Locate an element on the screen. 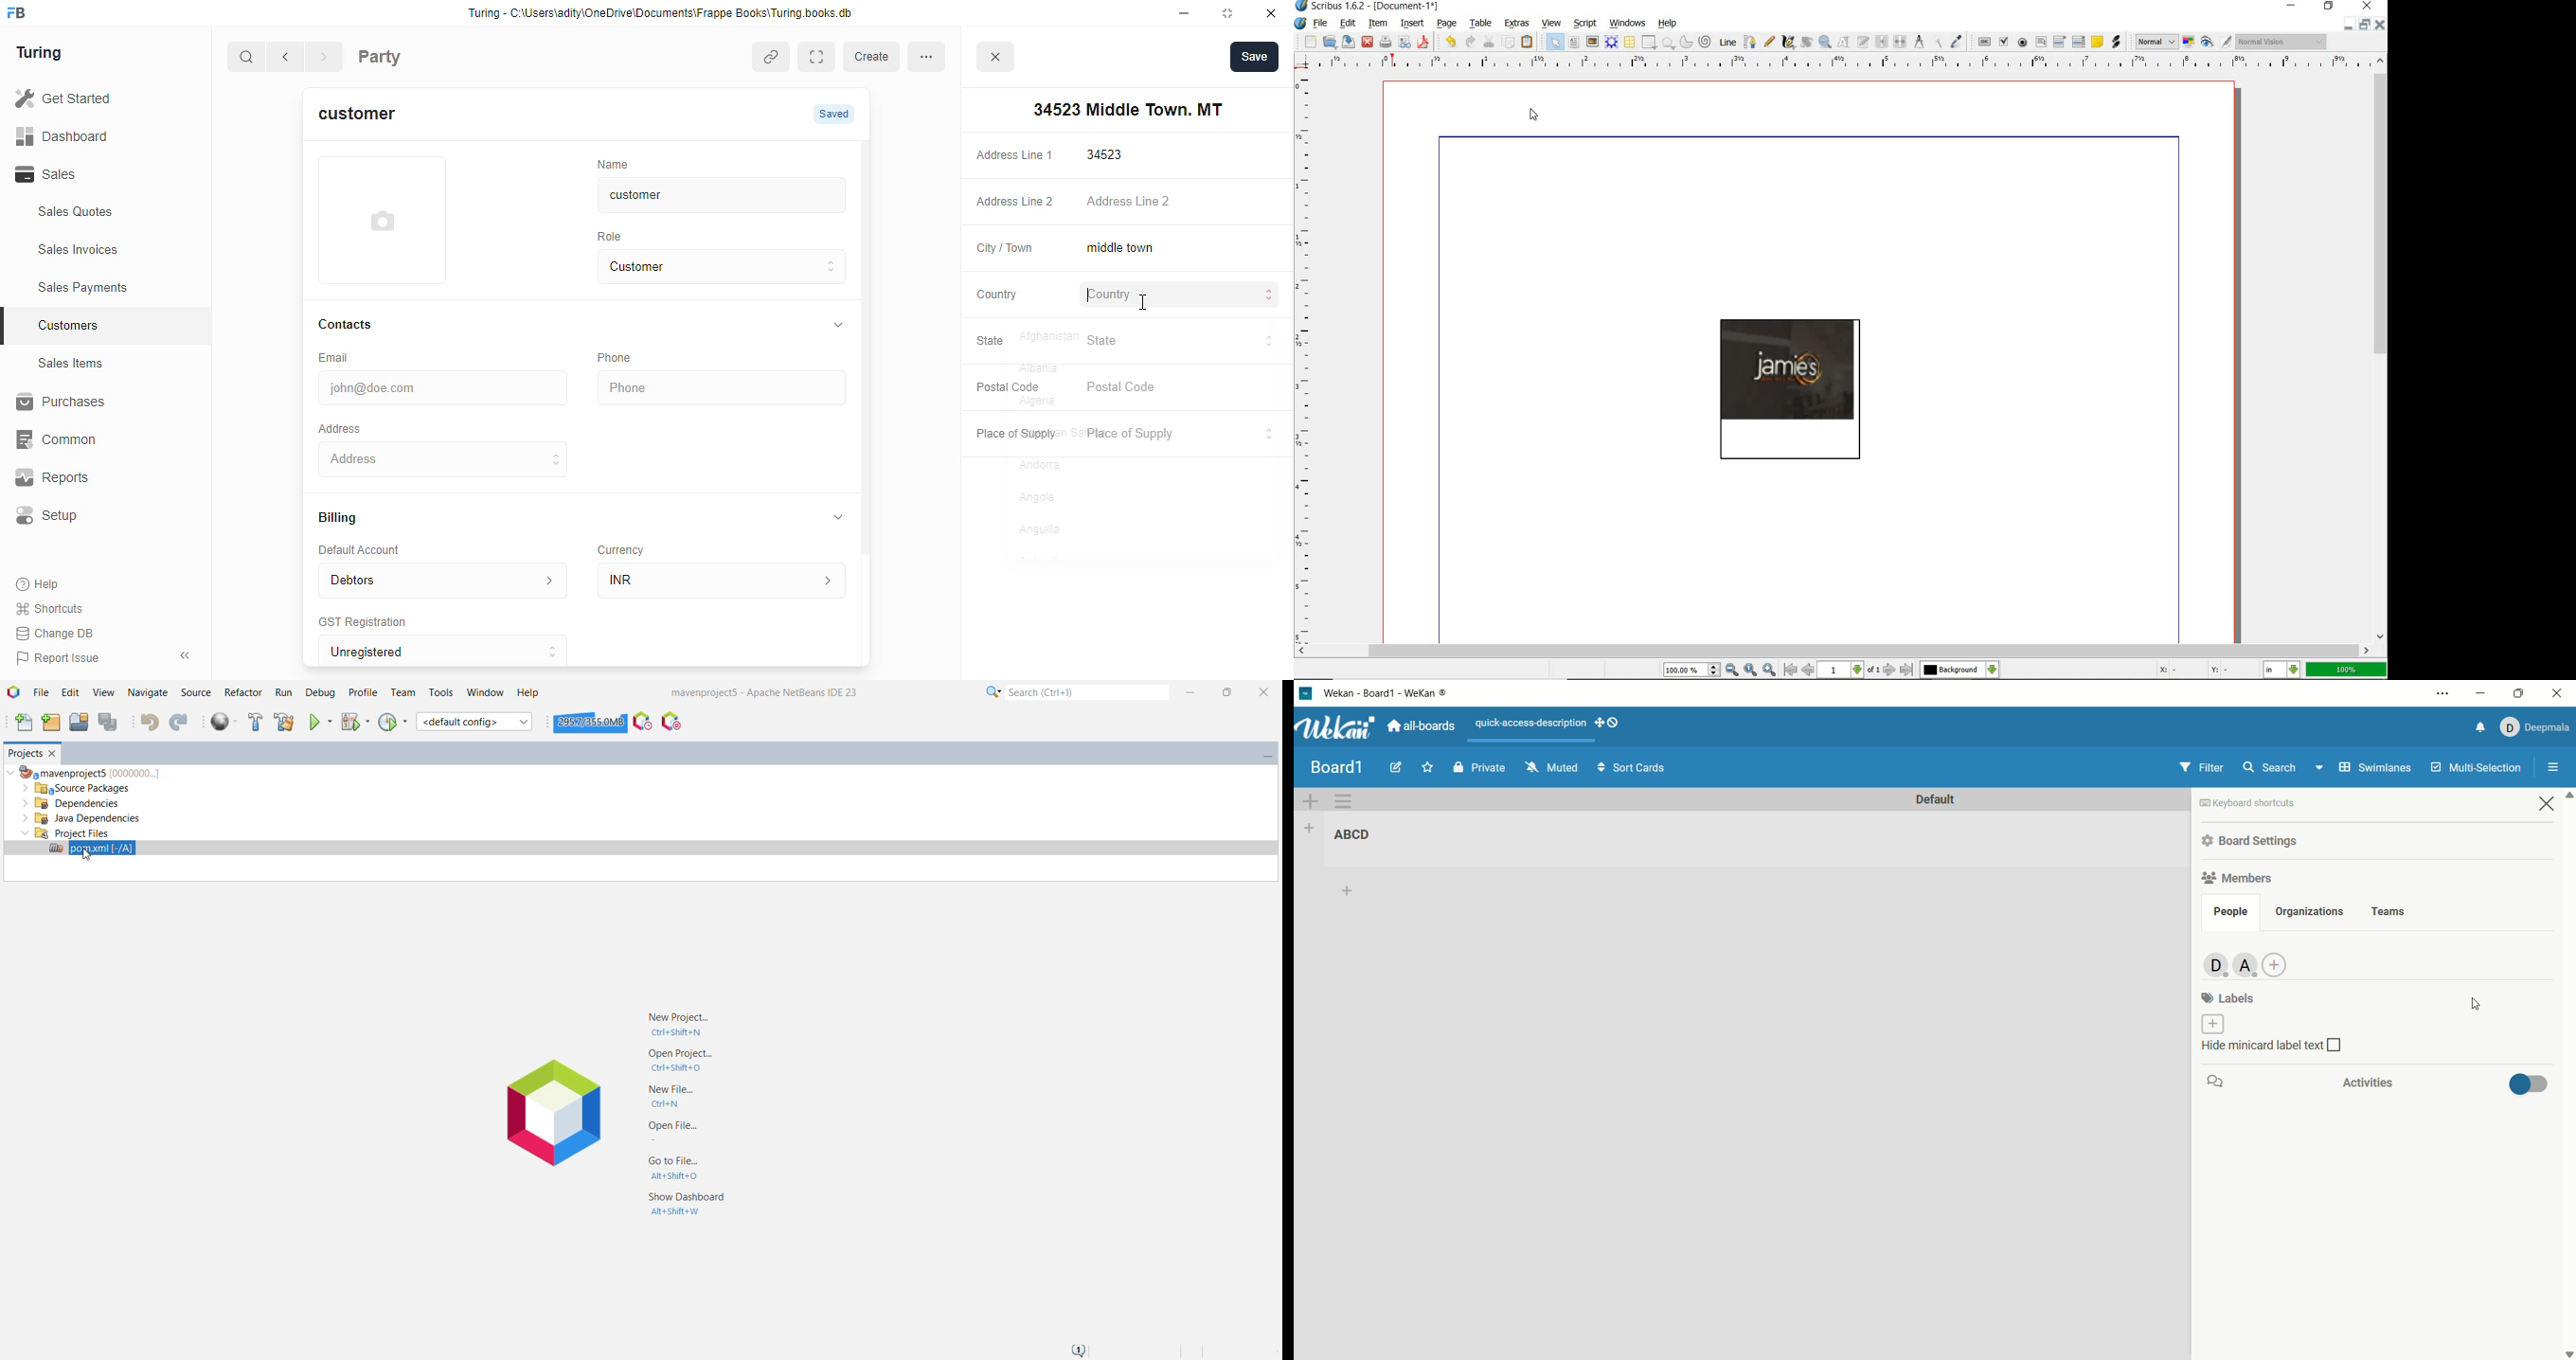 The image size is (2576, 1372). pdf check box is located at coordinates (2004, 42).